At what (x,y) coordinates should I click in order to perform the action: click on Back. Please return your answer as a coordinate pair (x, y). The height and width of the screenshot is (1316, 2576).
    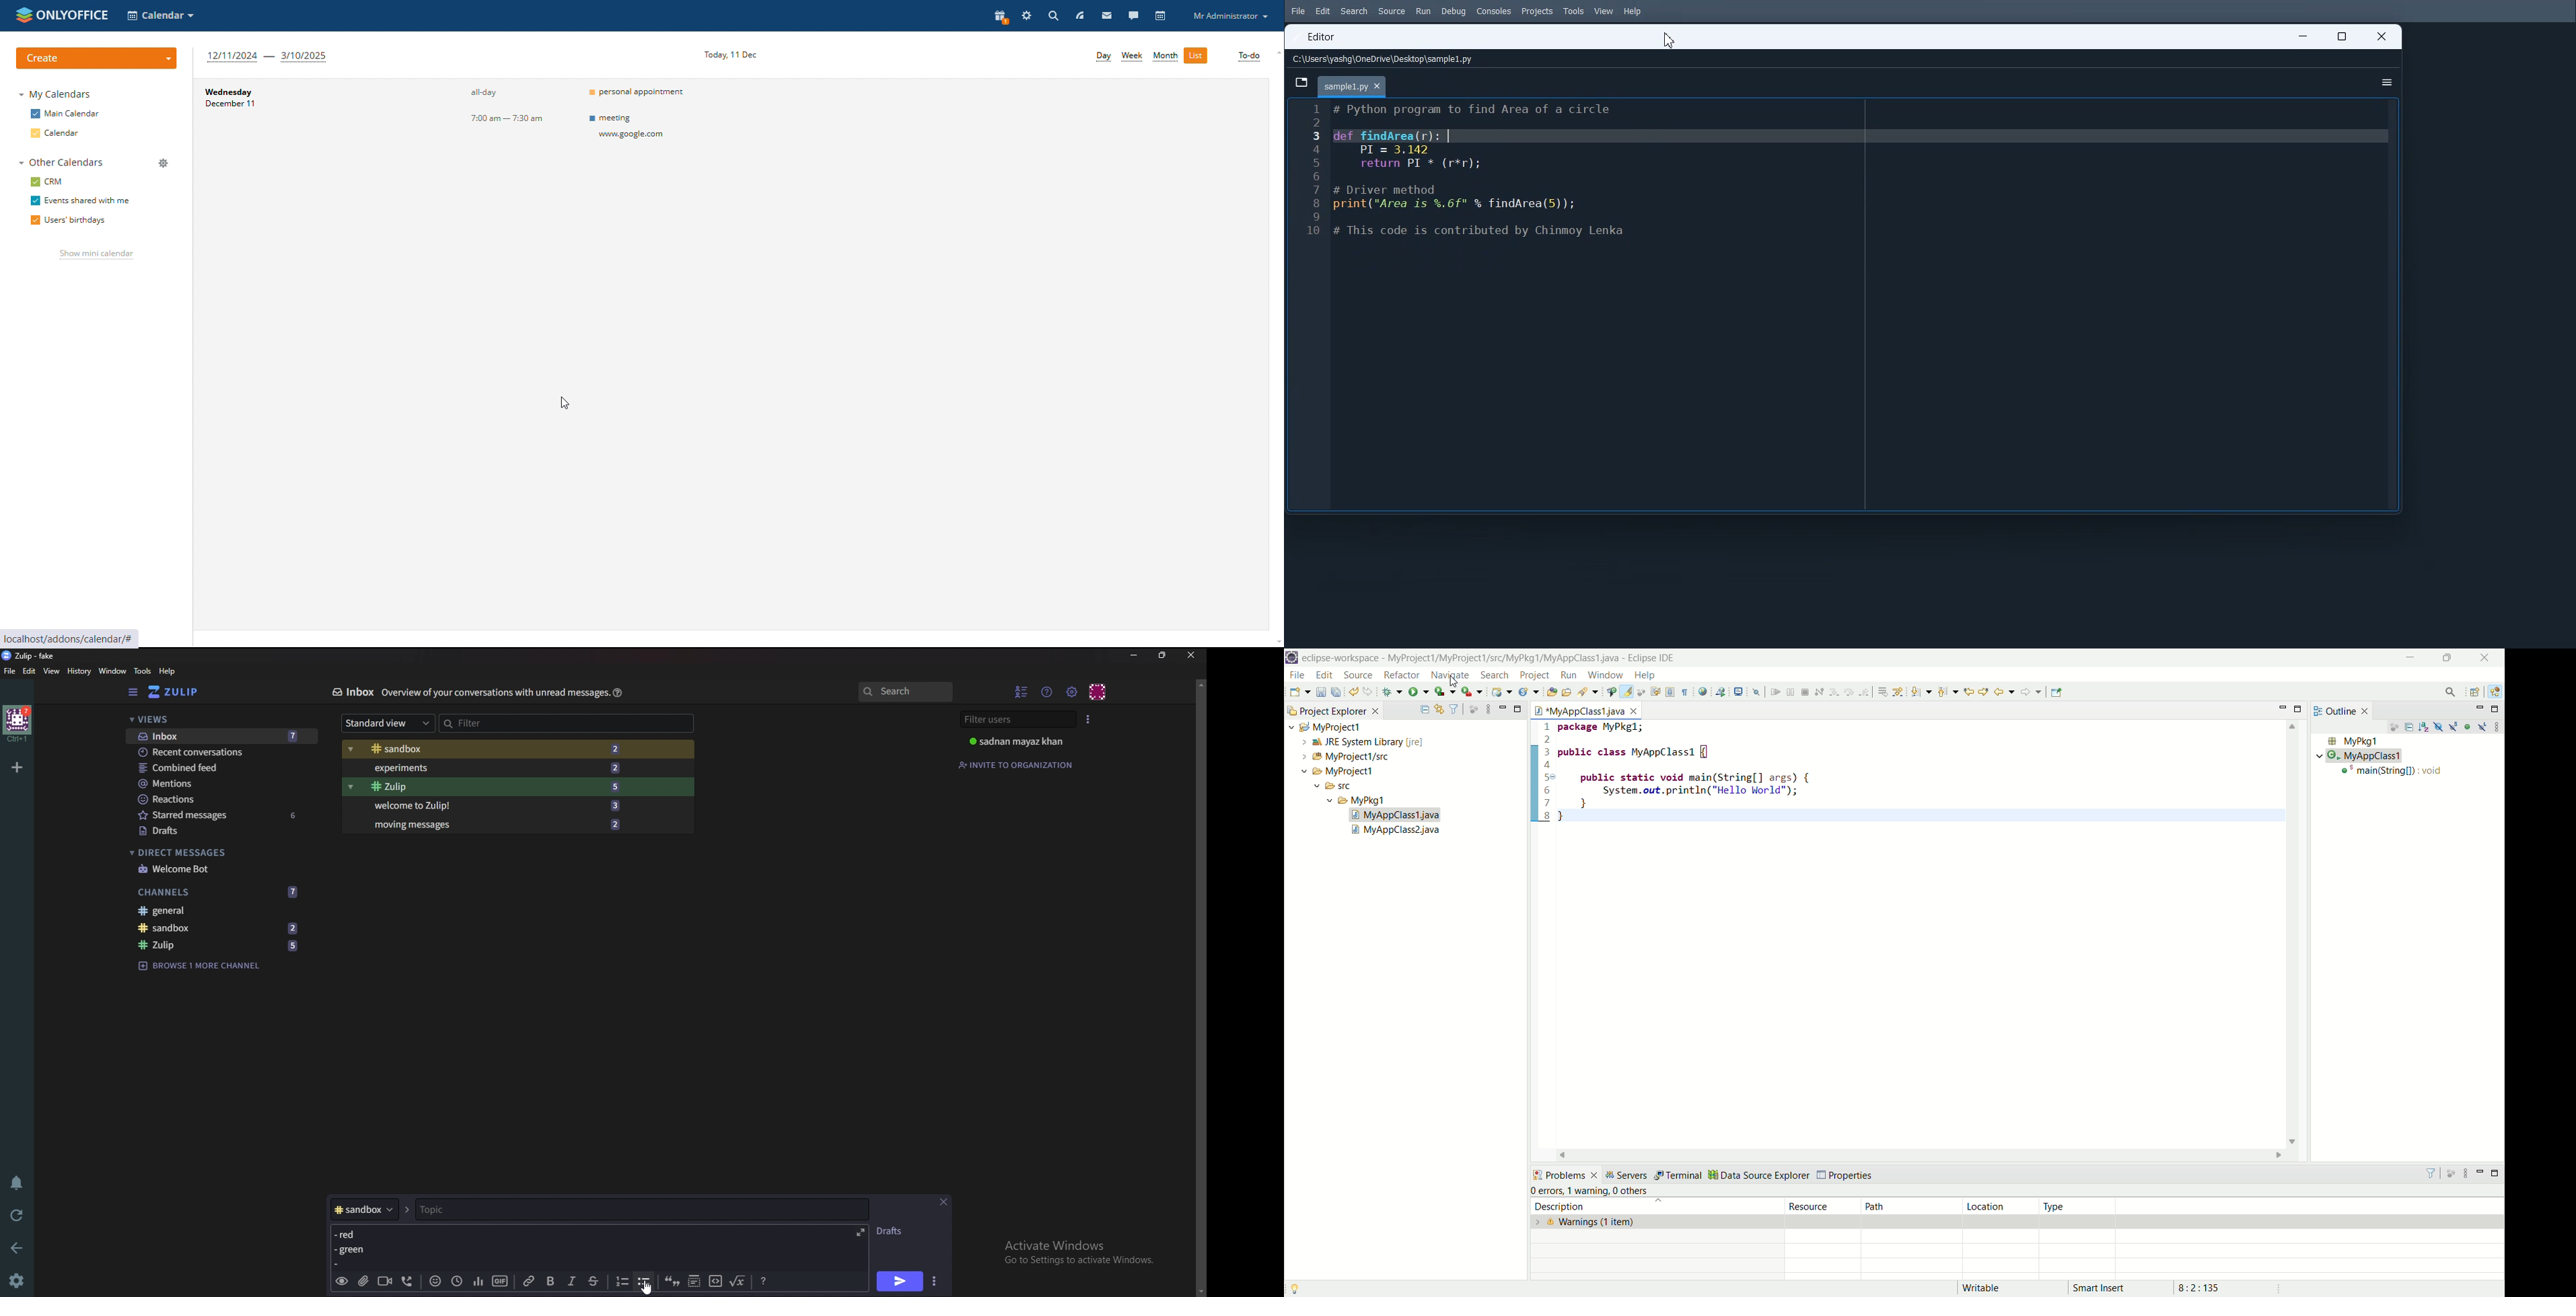
    Looking at the image, I should click on (19, 1247).